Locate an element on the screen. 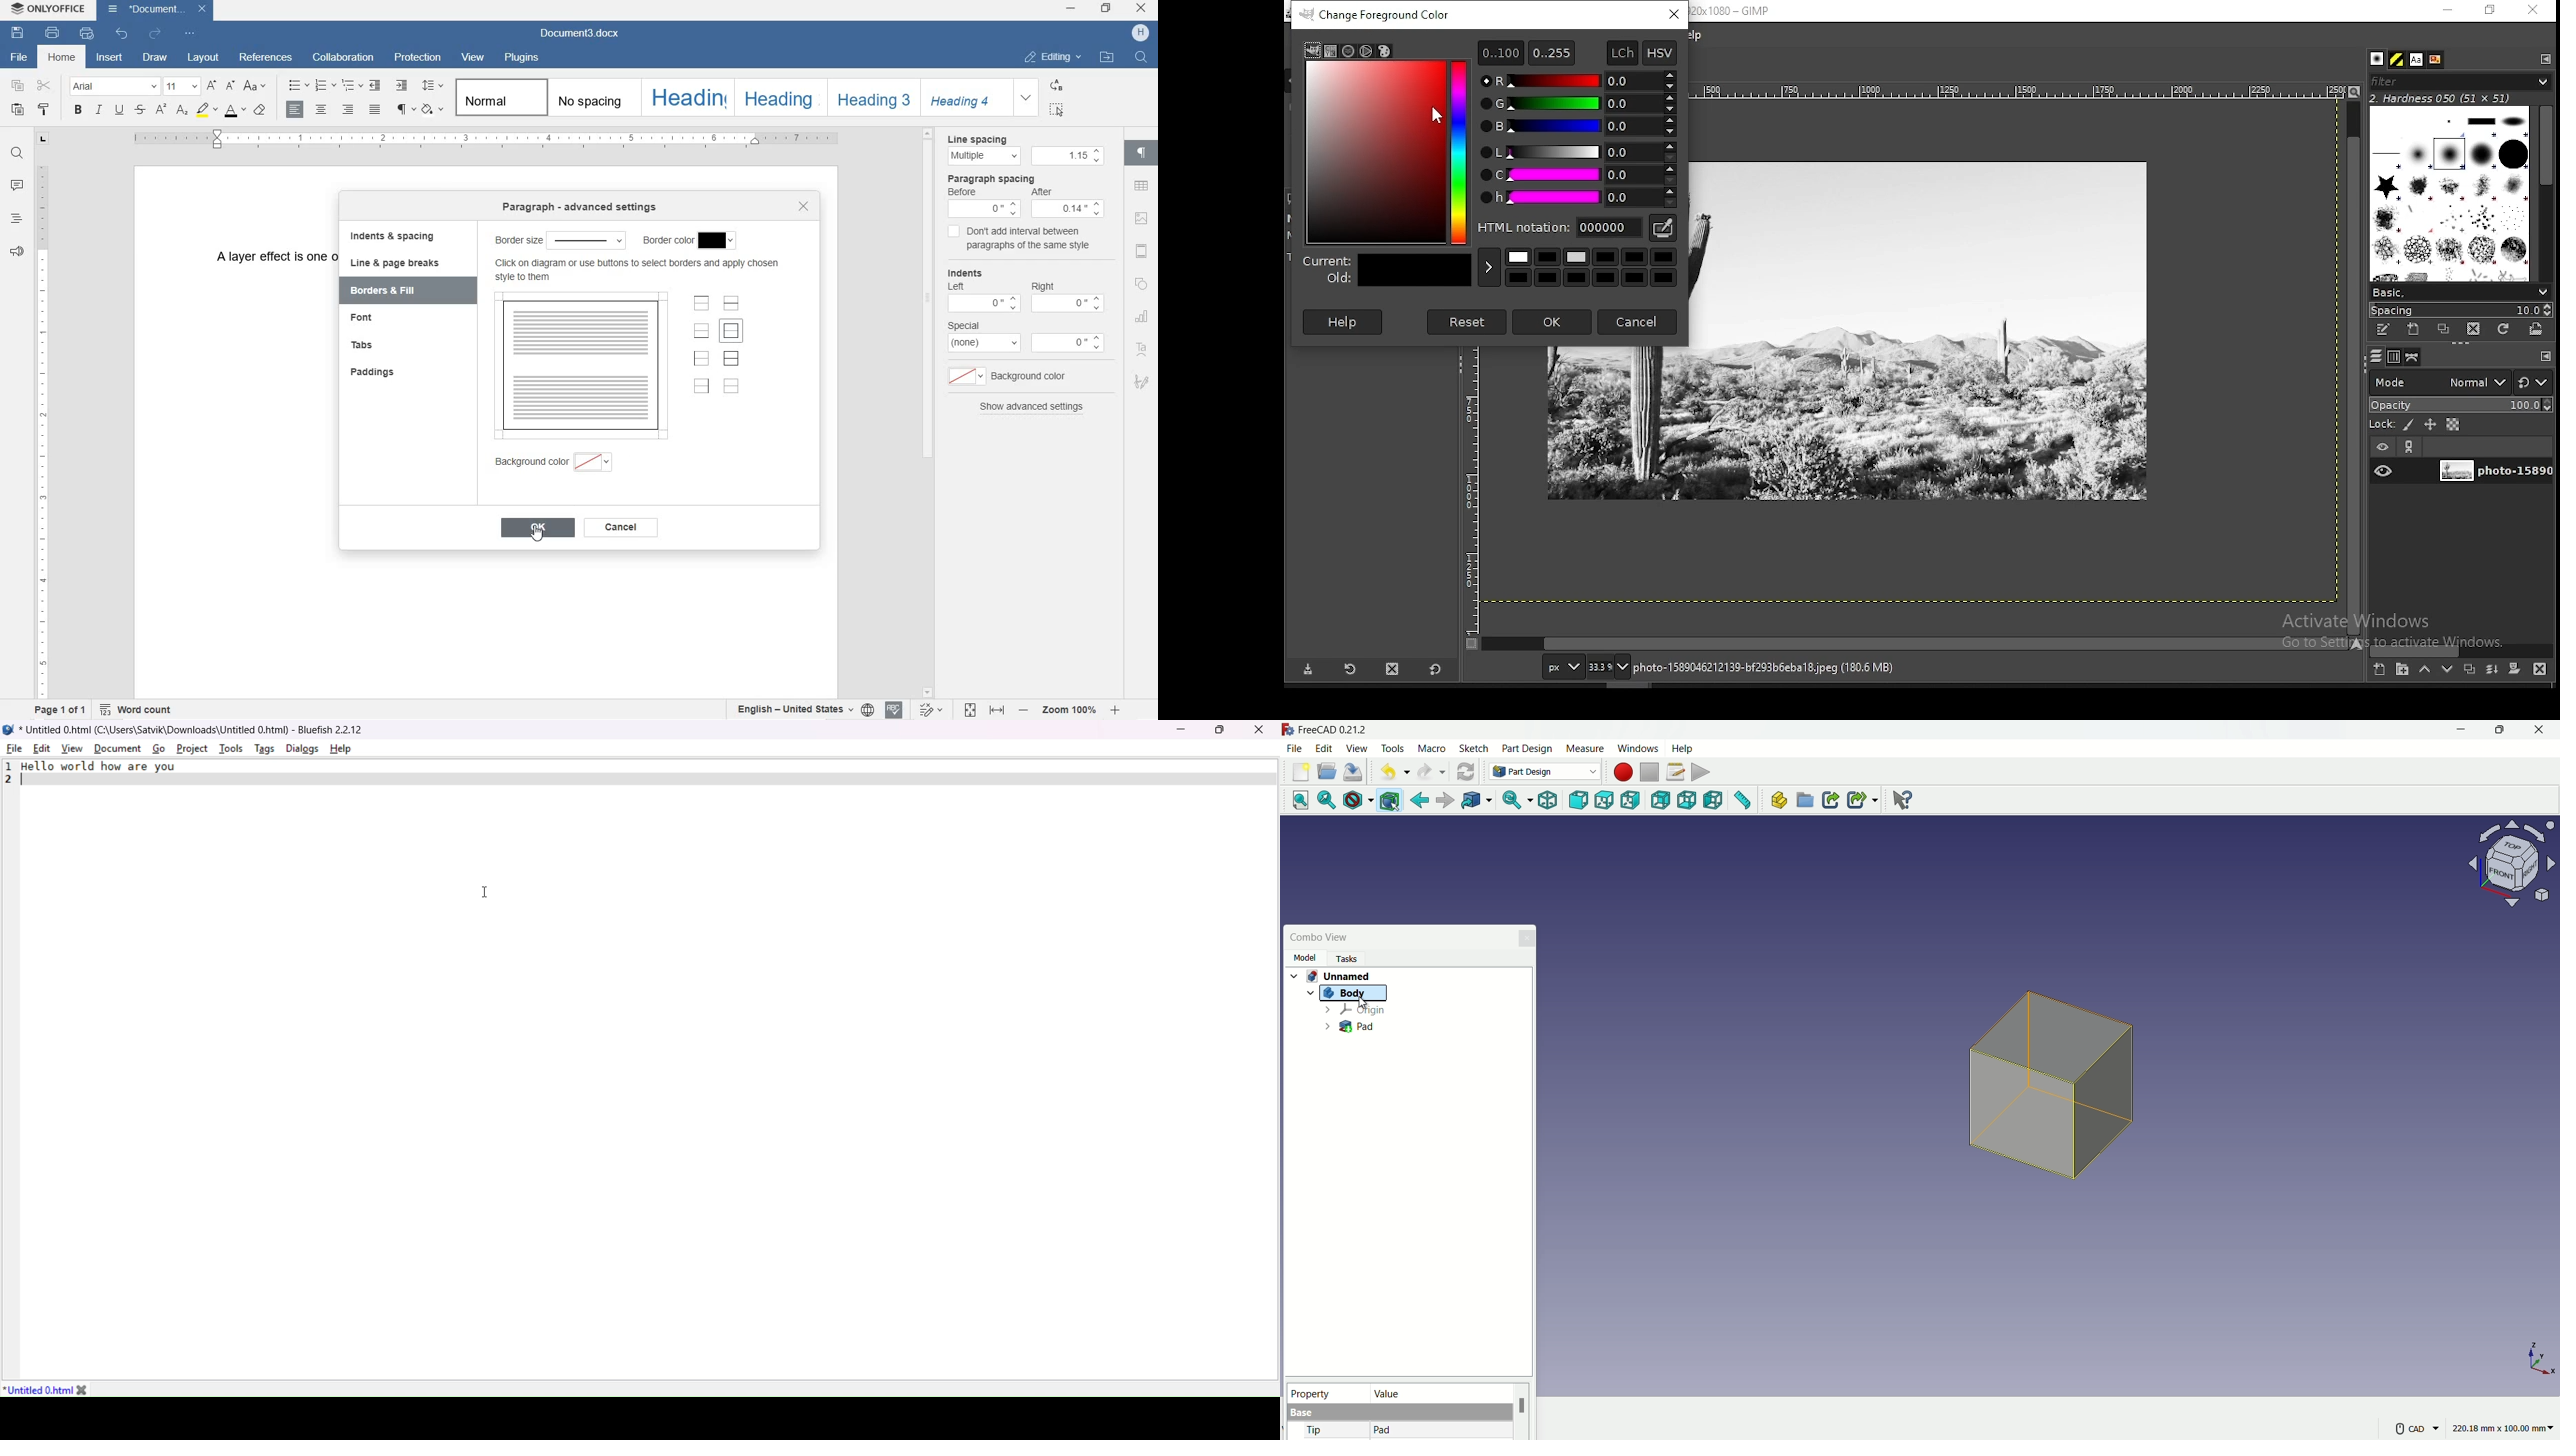 This screenshot has width=2576, height=1456. VIEW is located at coordinates (474, 57).